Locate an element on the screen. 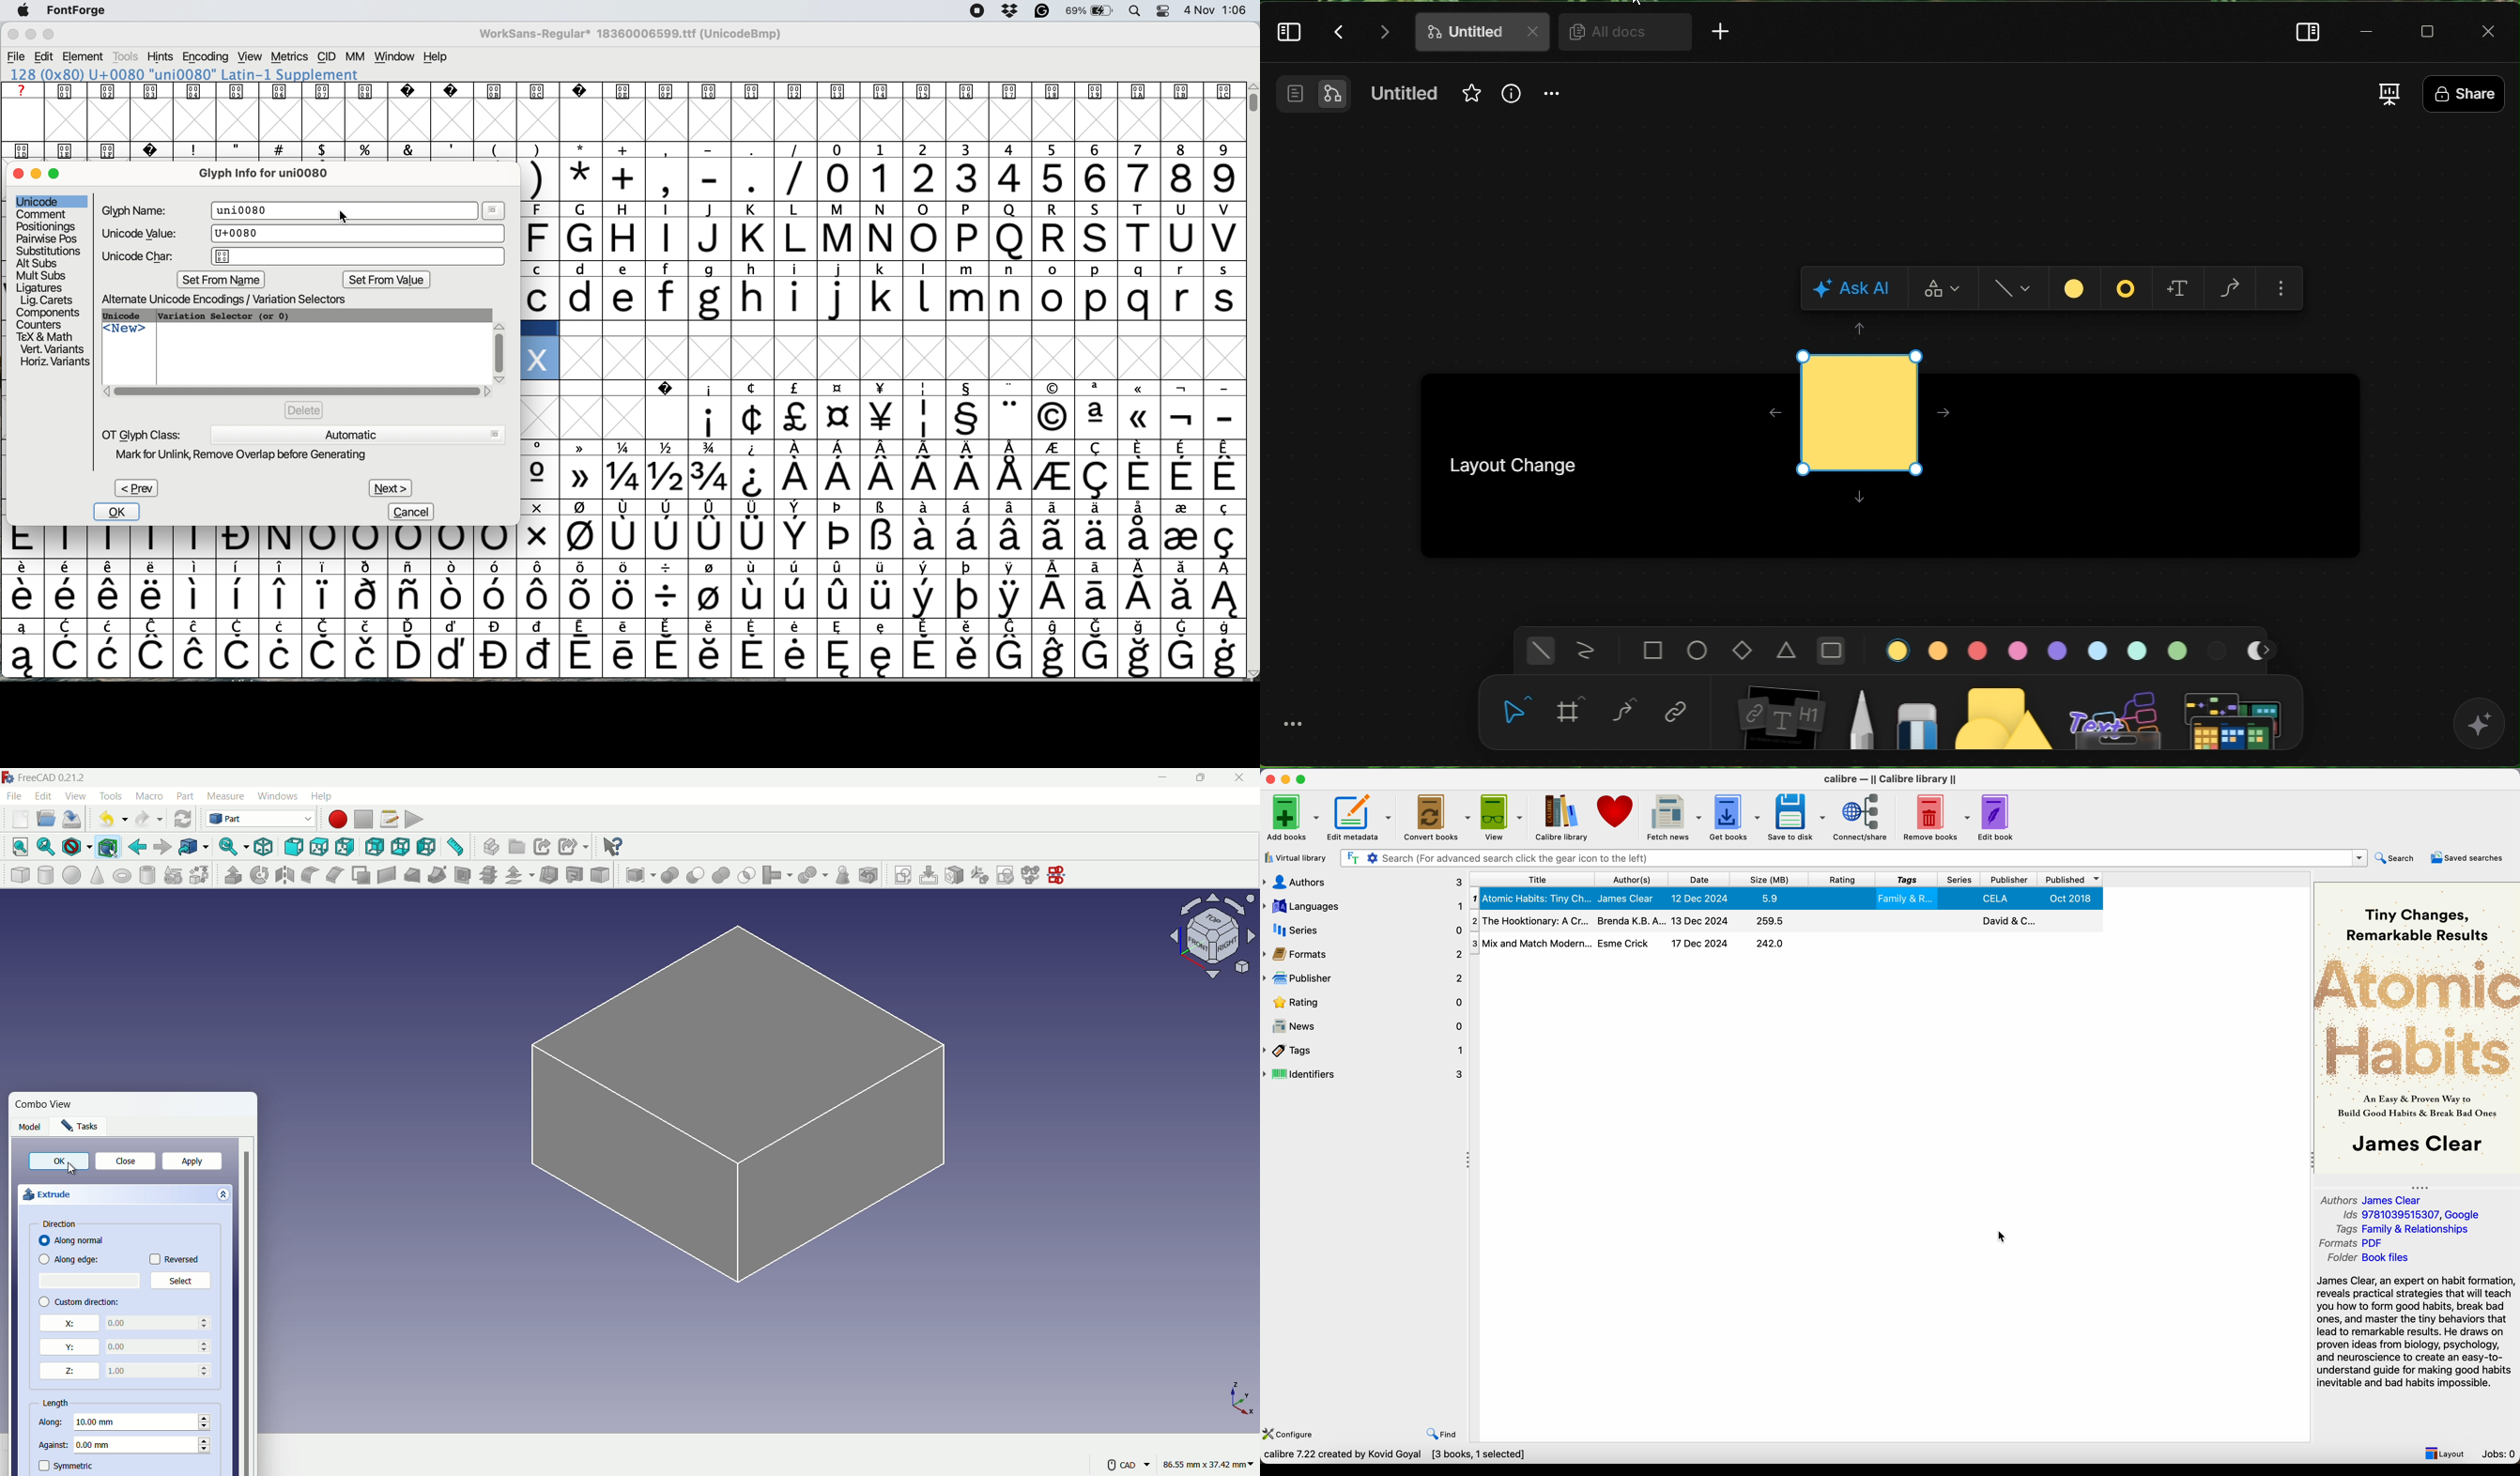 The height and width of the screenshot is (1484, 2520). special characters is located at coordinates (885, 509).